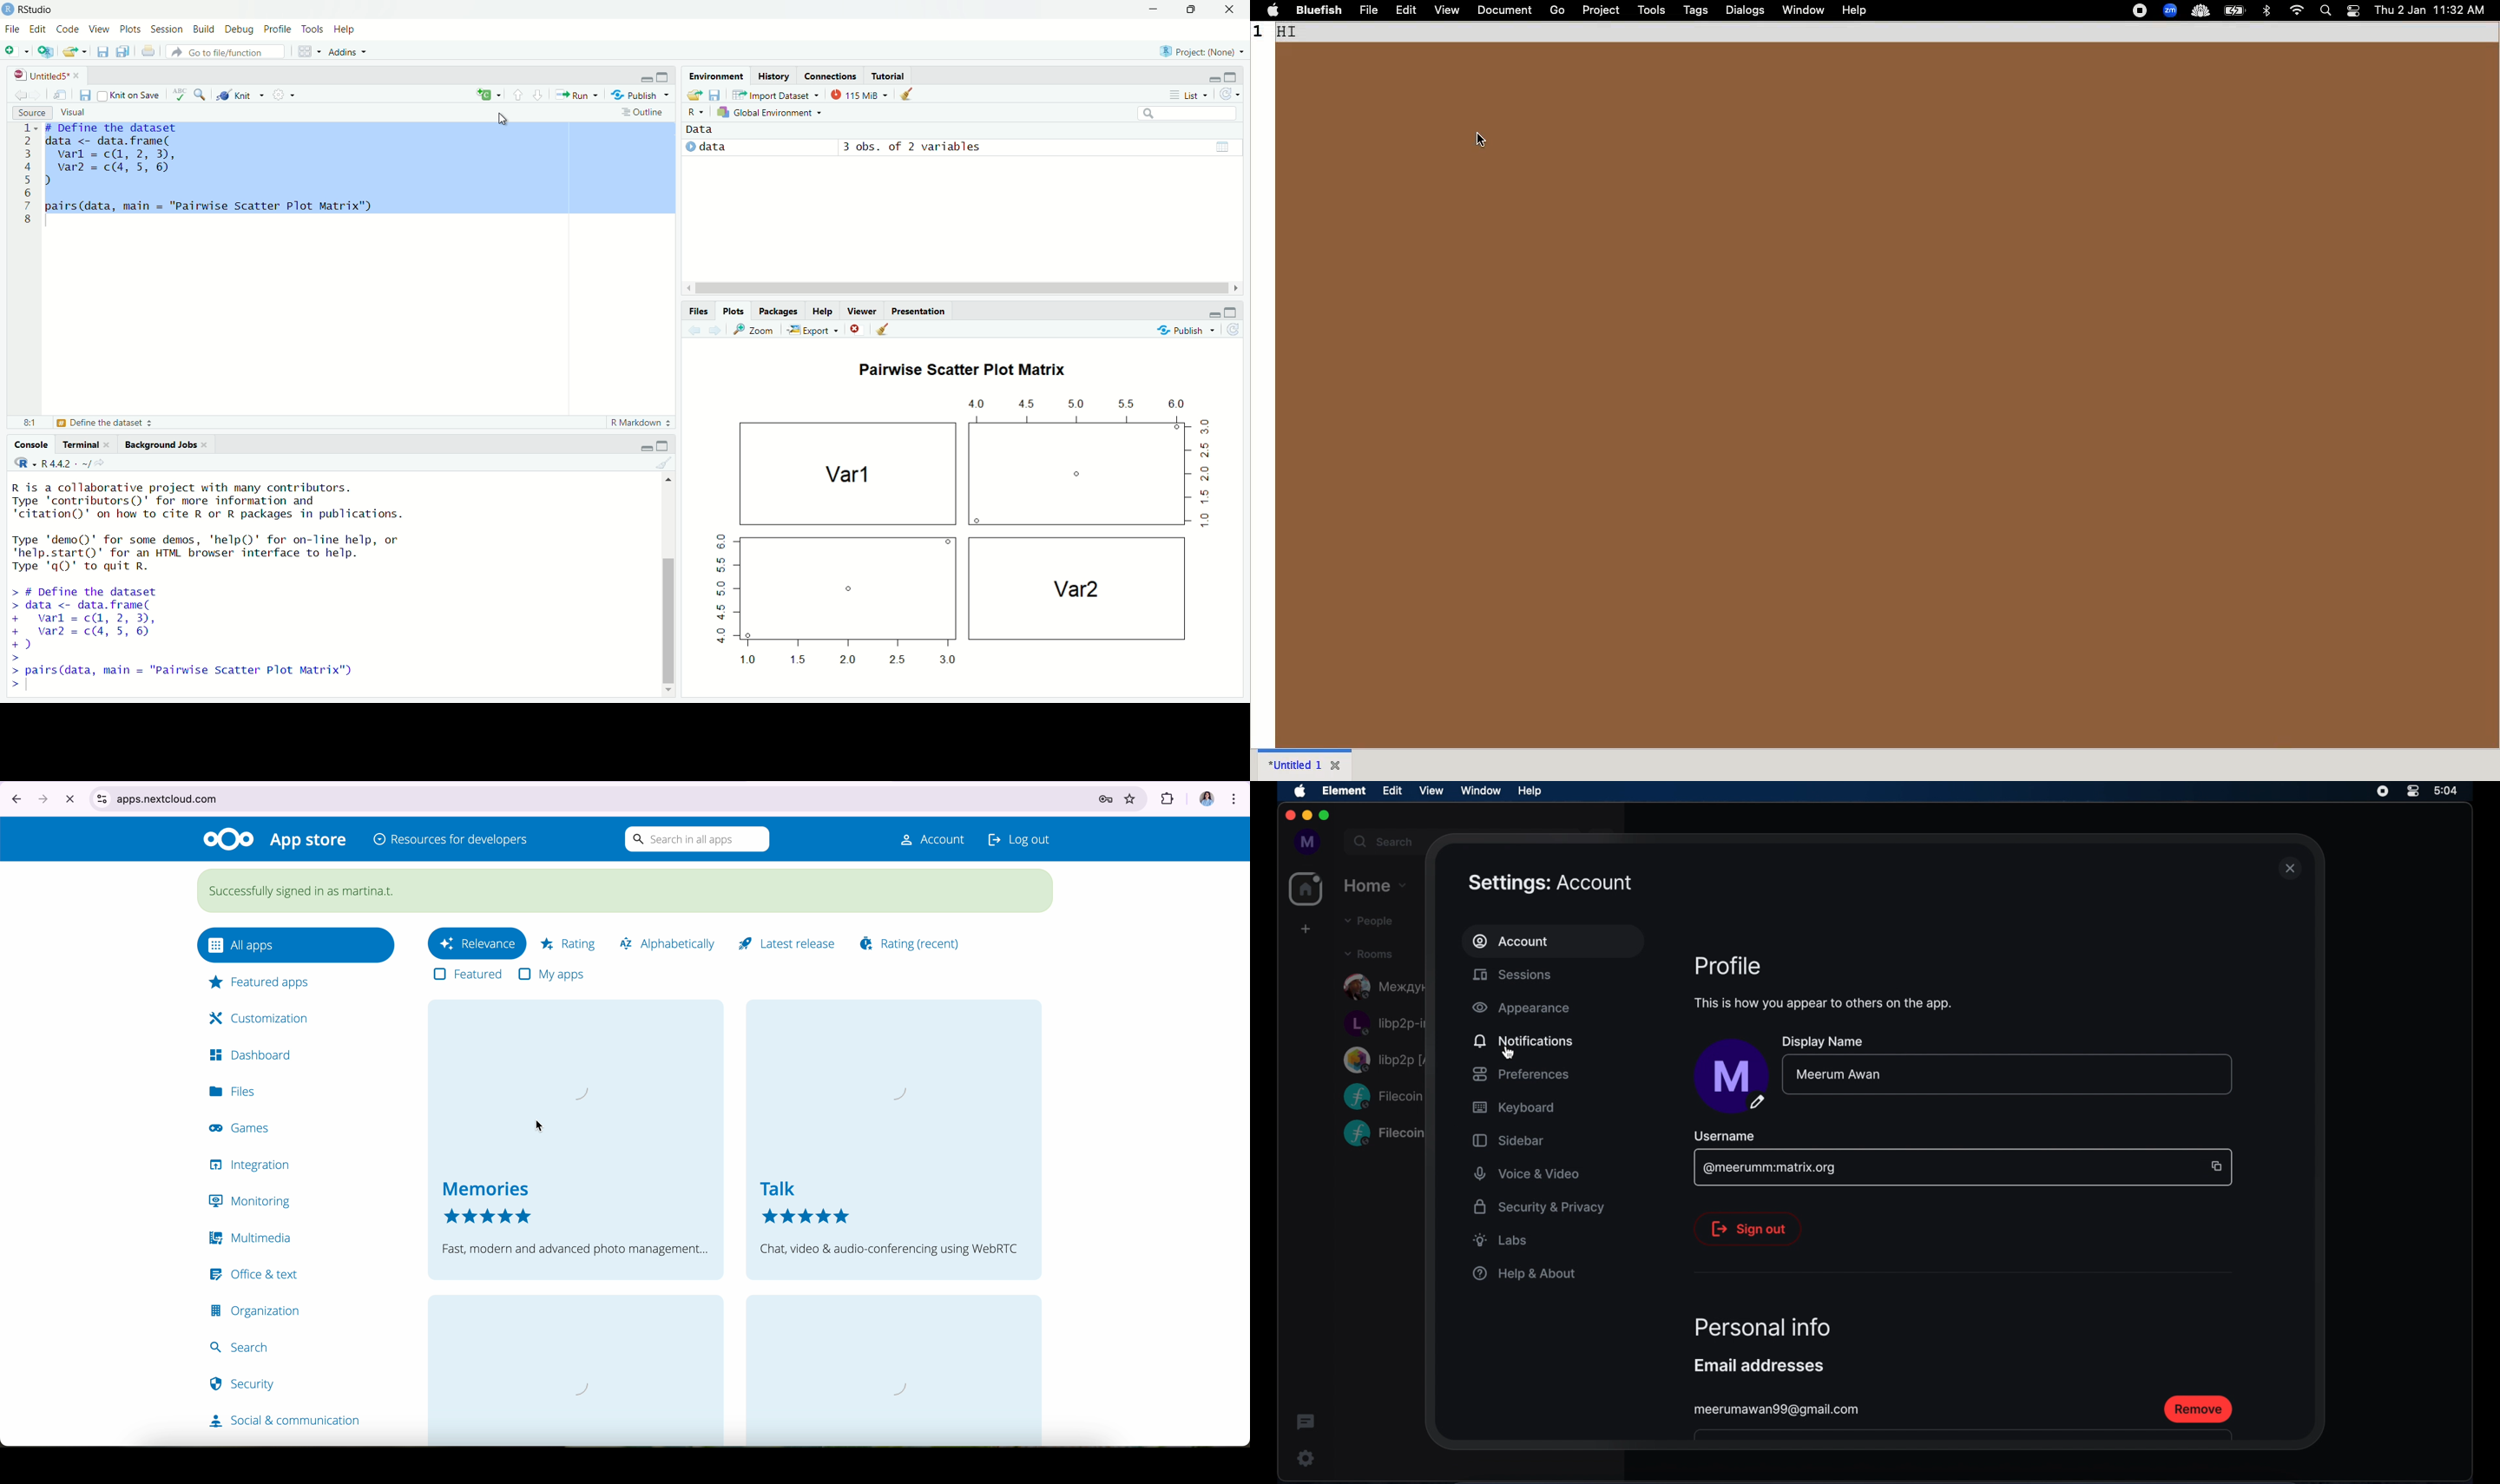 This screenshot has height=1484, width=2520. Describe the element at coordinates (734, 310) in the screenshot. I see `Plots` at that location.